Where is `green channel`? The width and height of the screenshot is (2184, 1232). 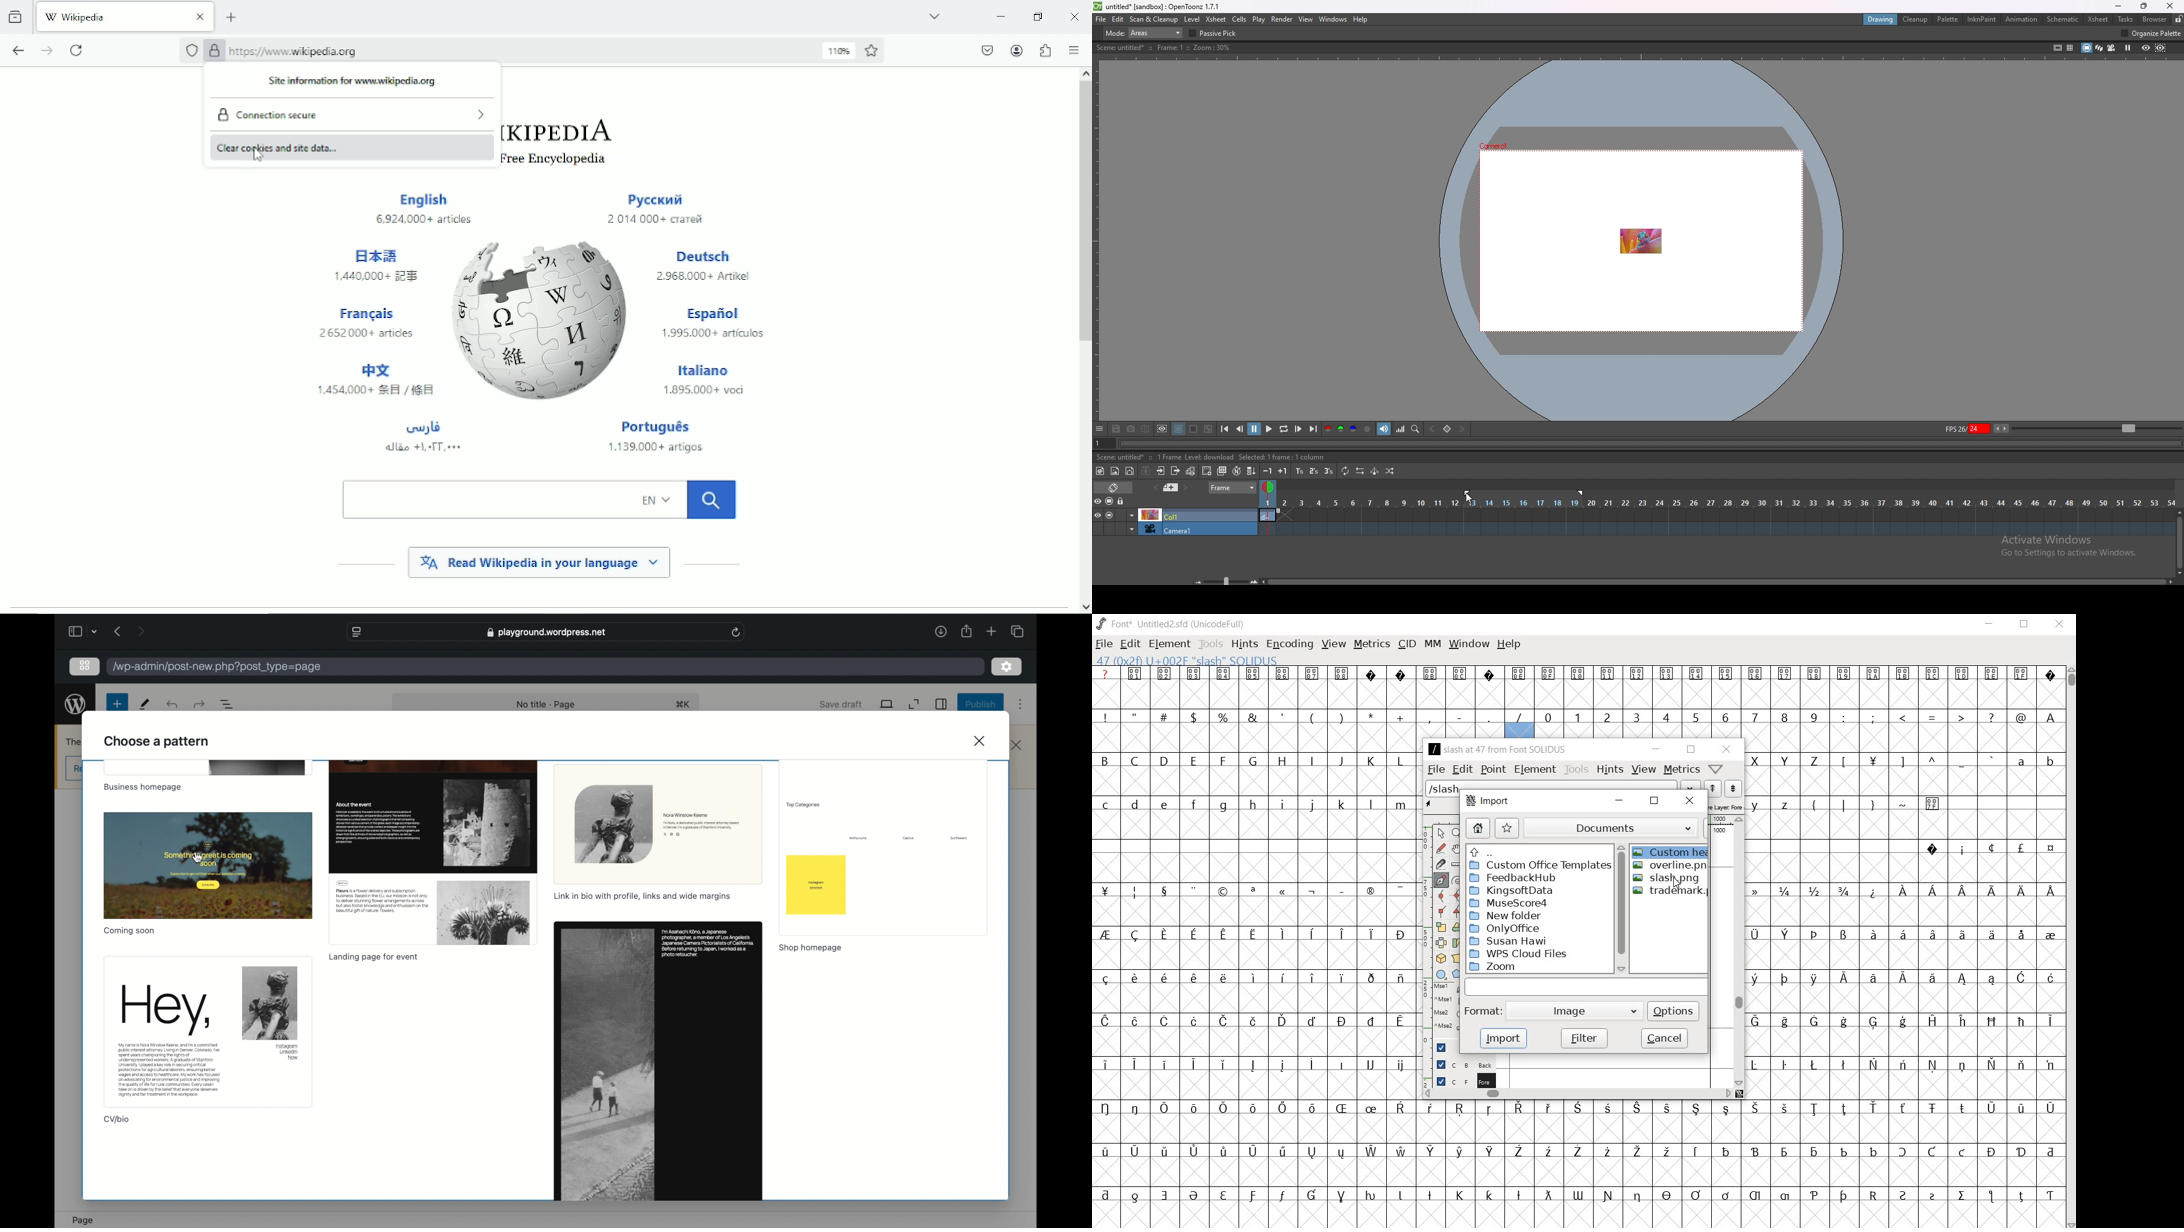
green channel is located at coordinates (1341, 429).